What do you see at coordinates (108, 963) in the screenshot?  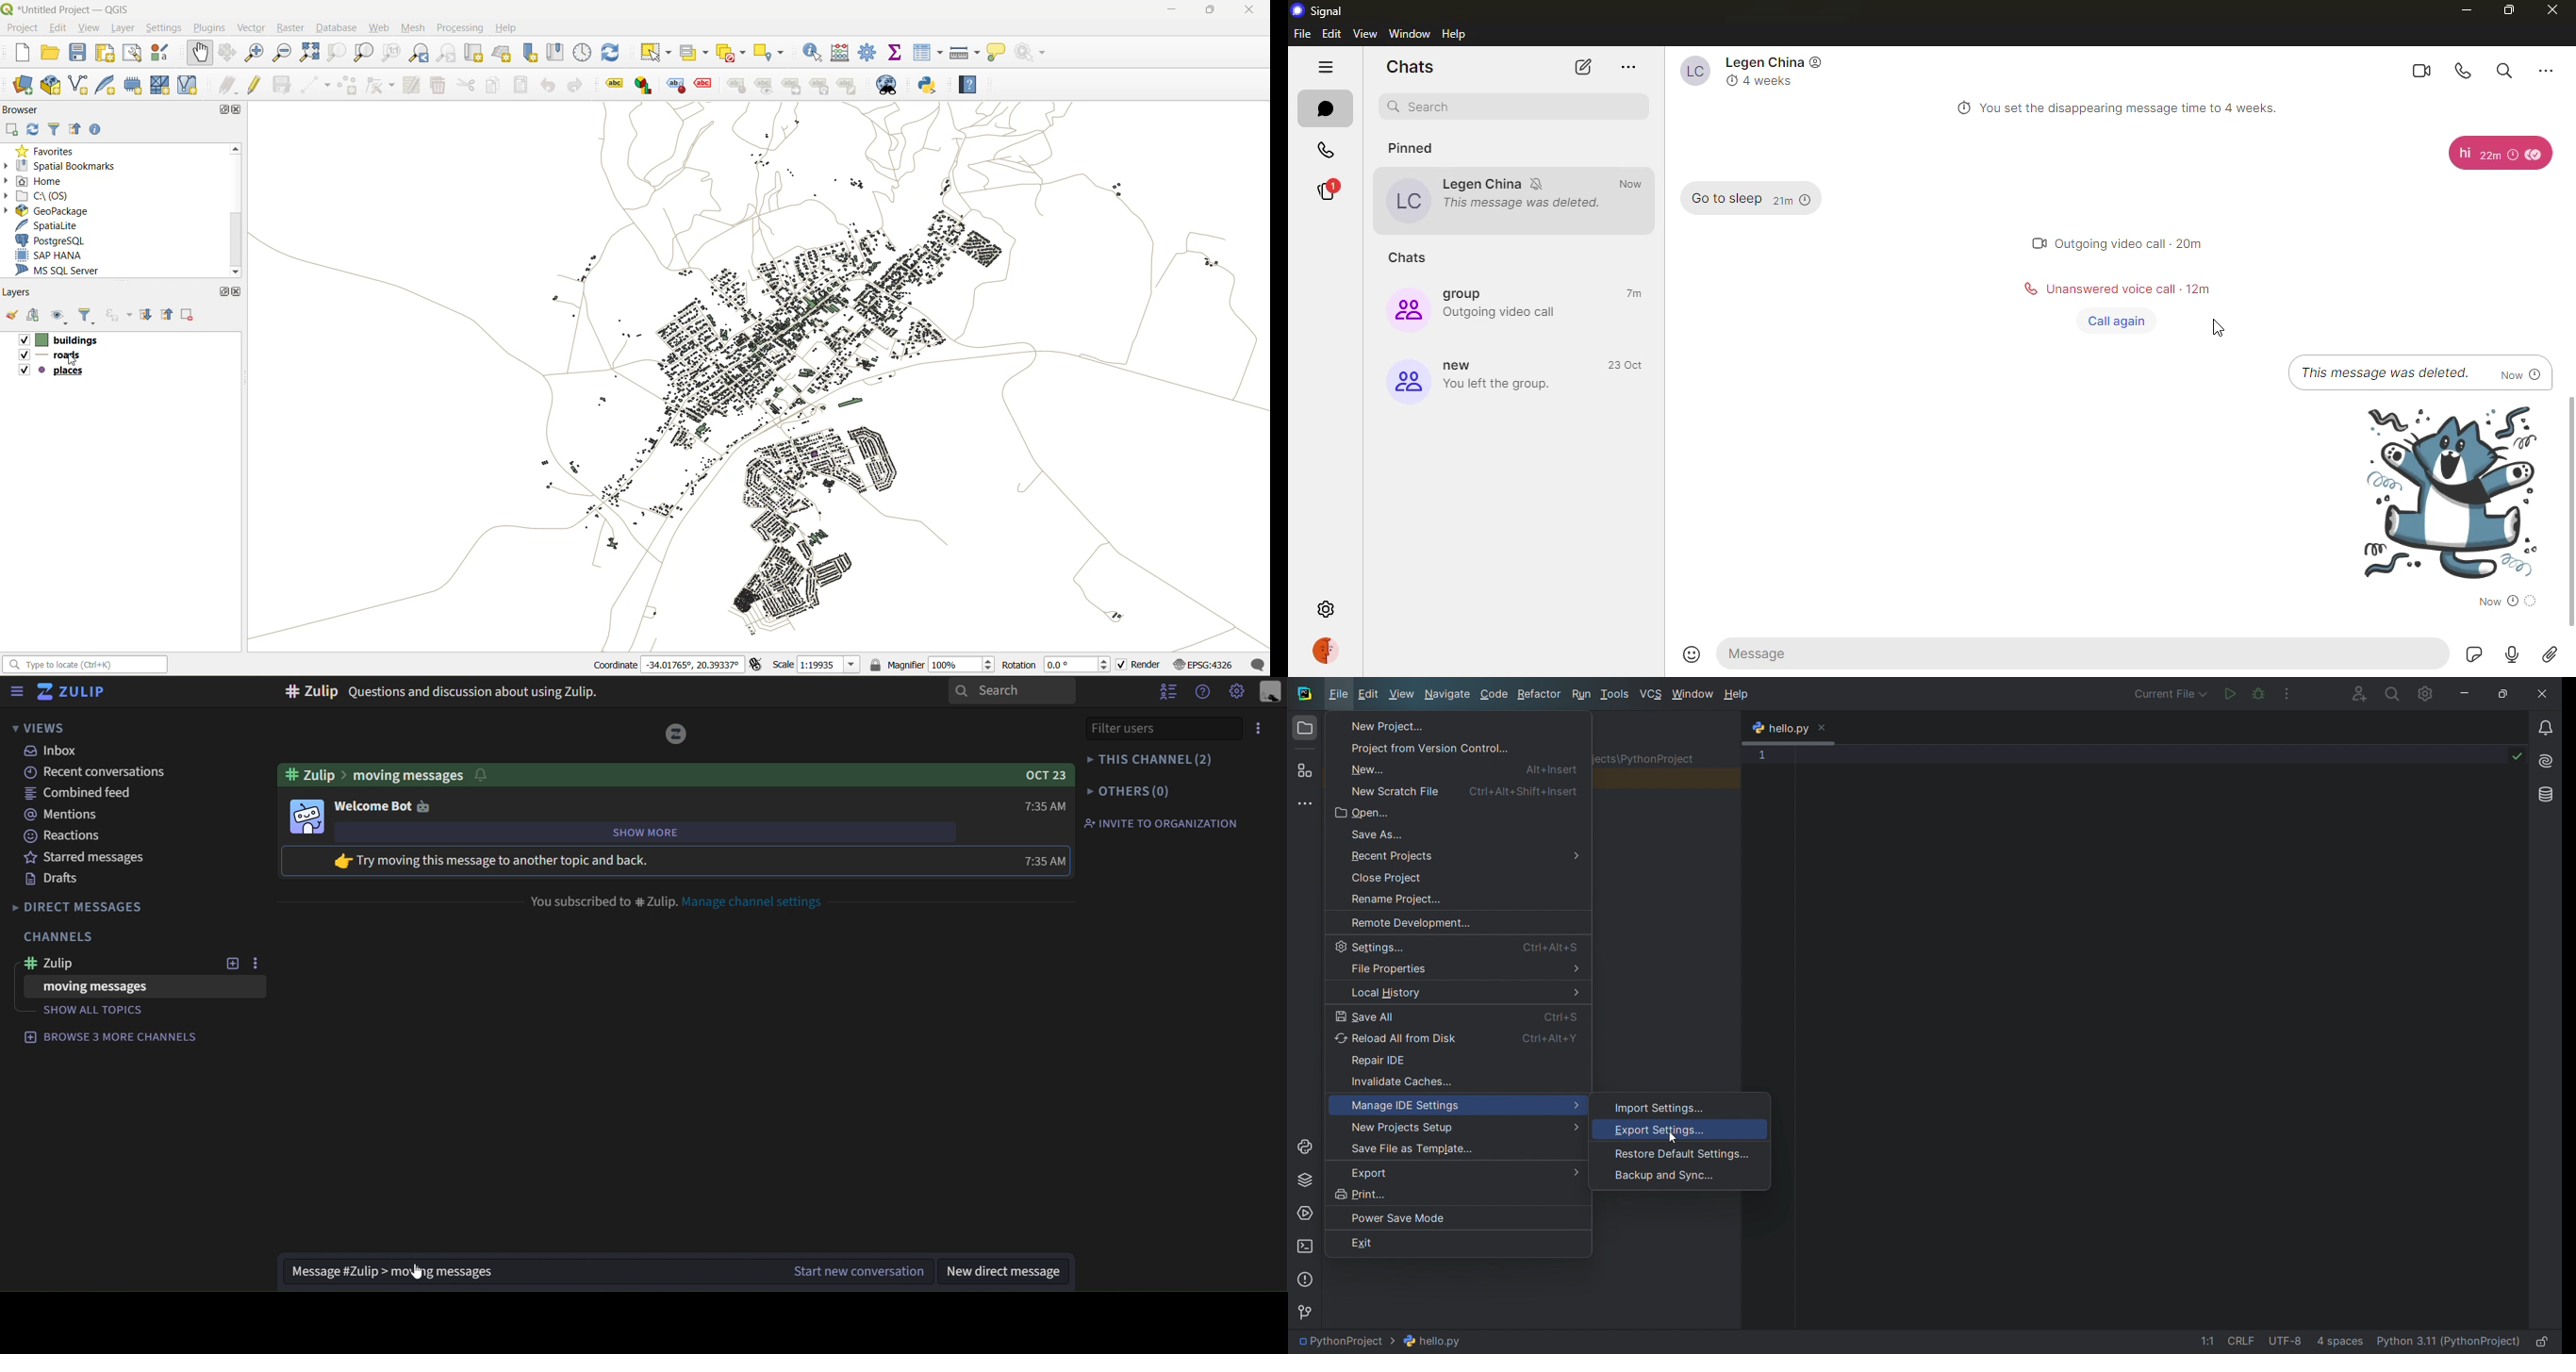 I see `zulip` at bounding box center [108, 963].